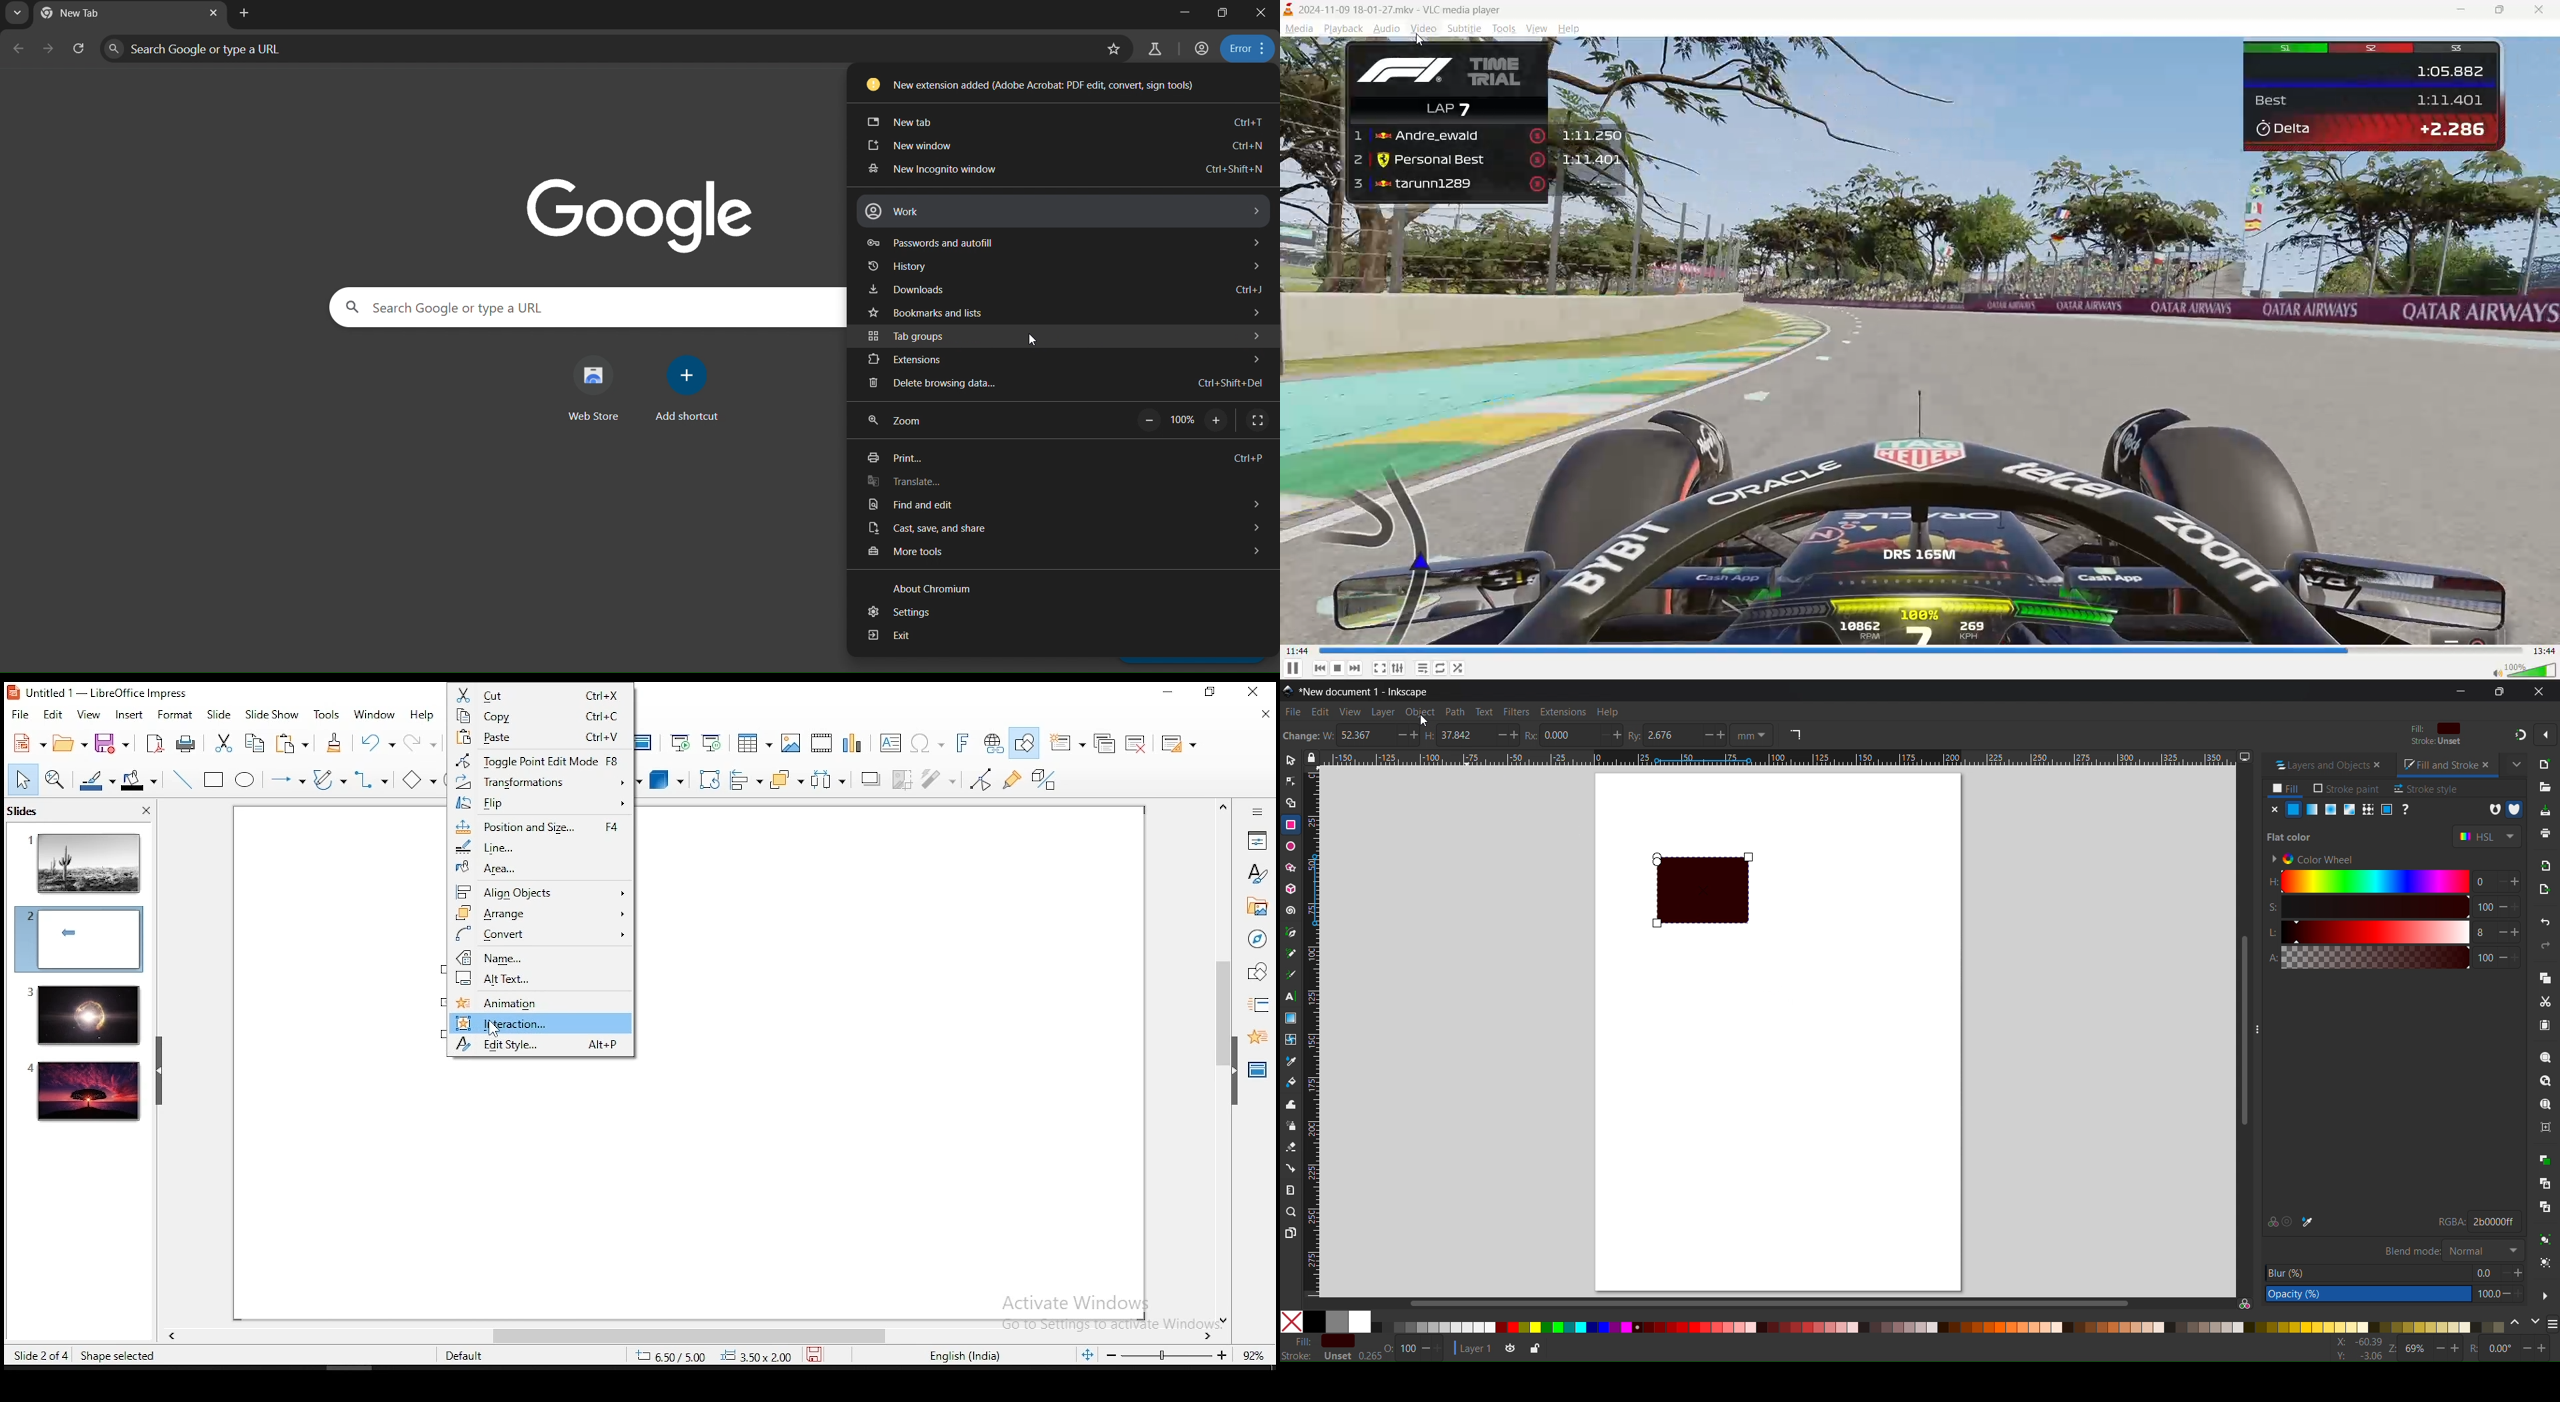 The width and height of the screenshot is (2576, 1428). I want to click on H:, so click(1433, 736).